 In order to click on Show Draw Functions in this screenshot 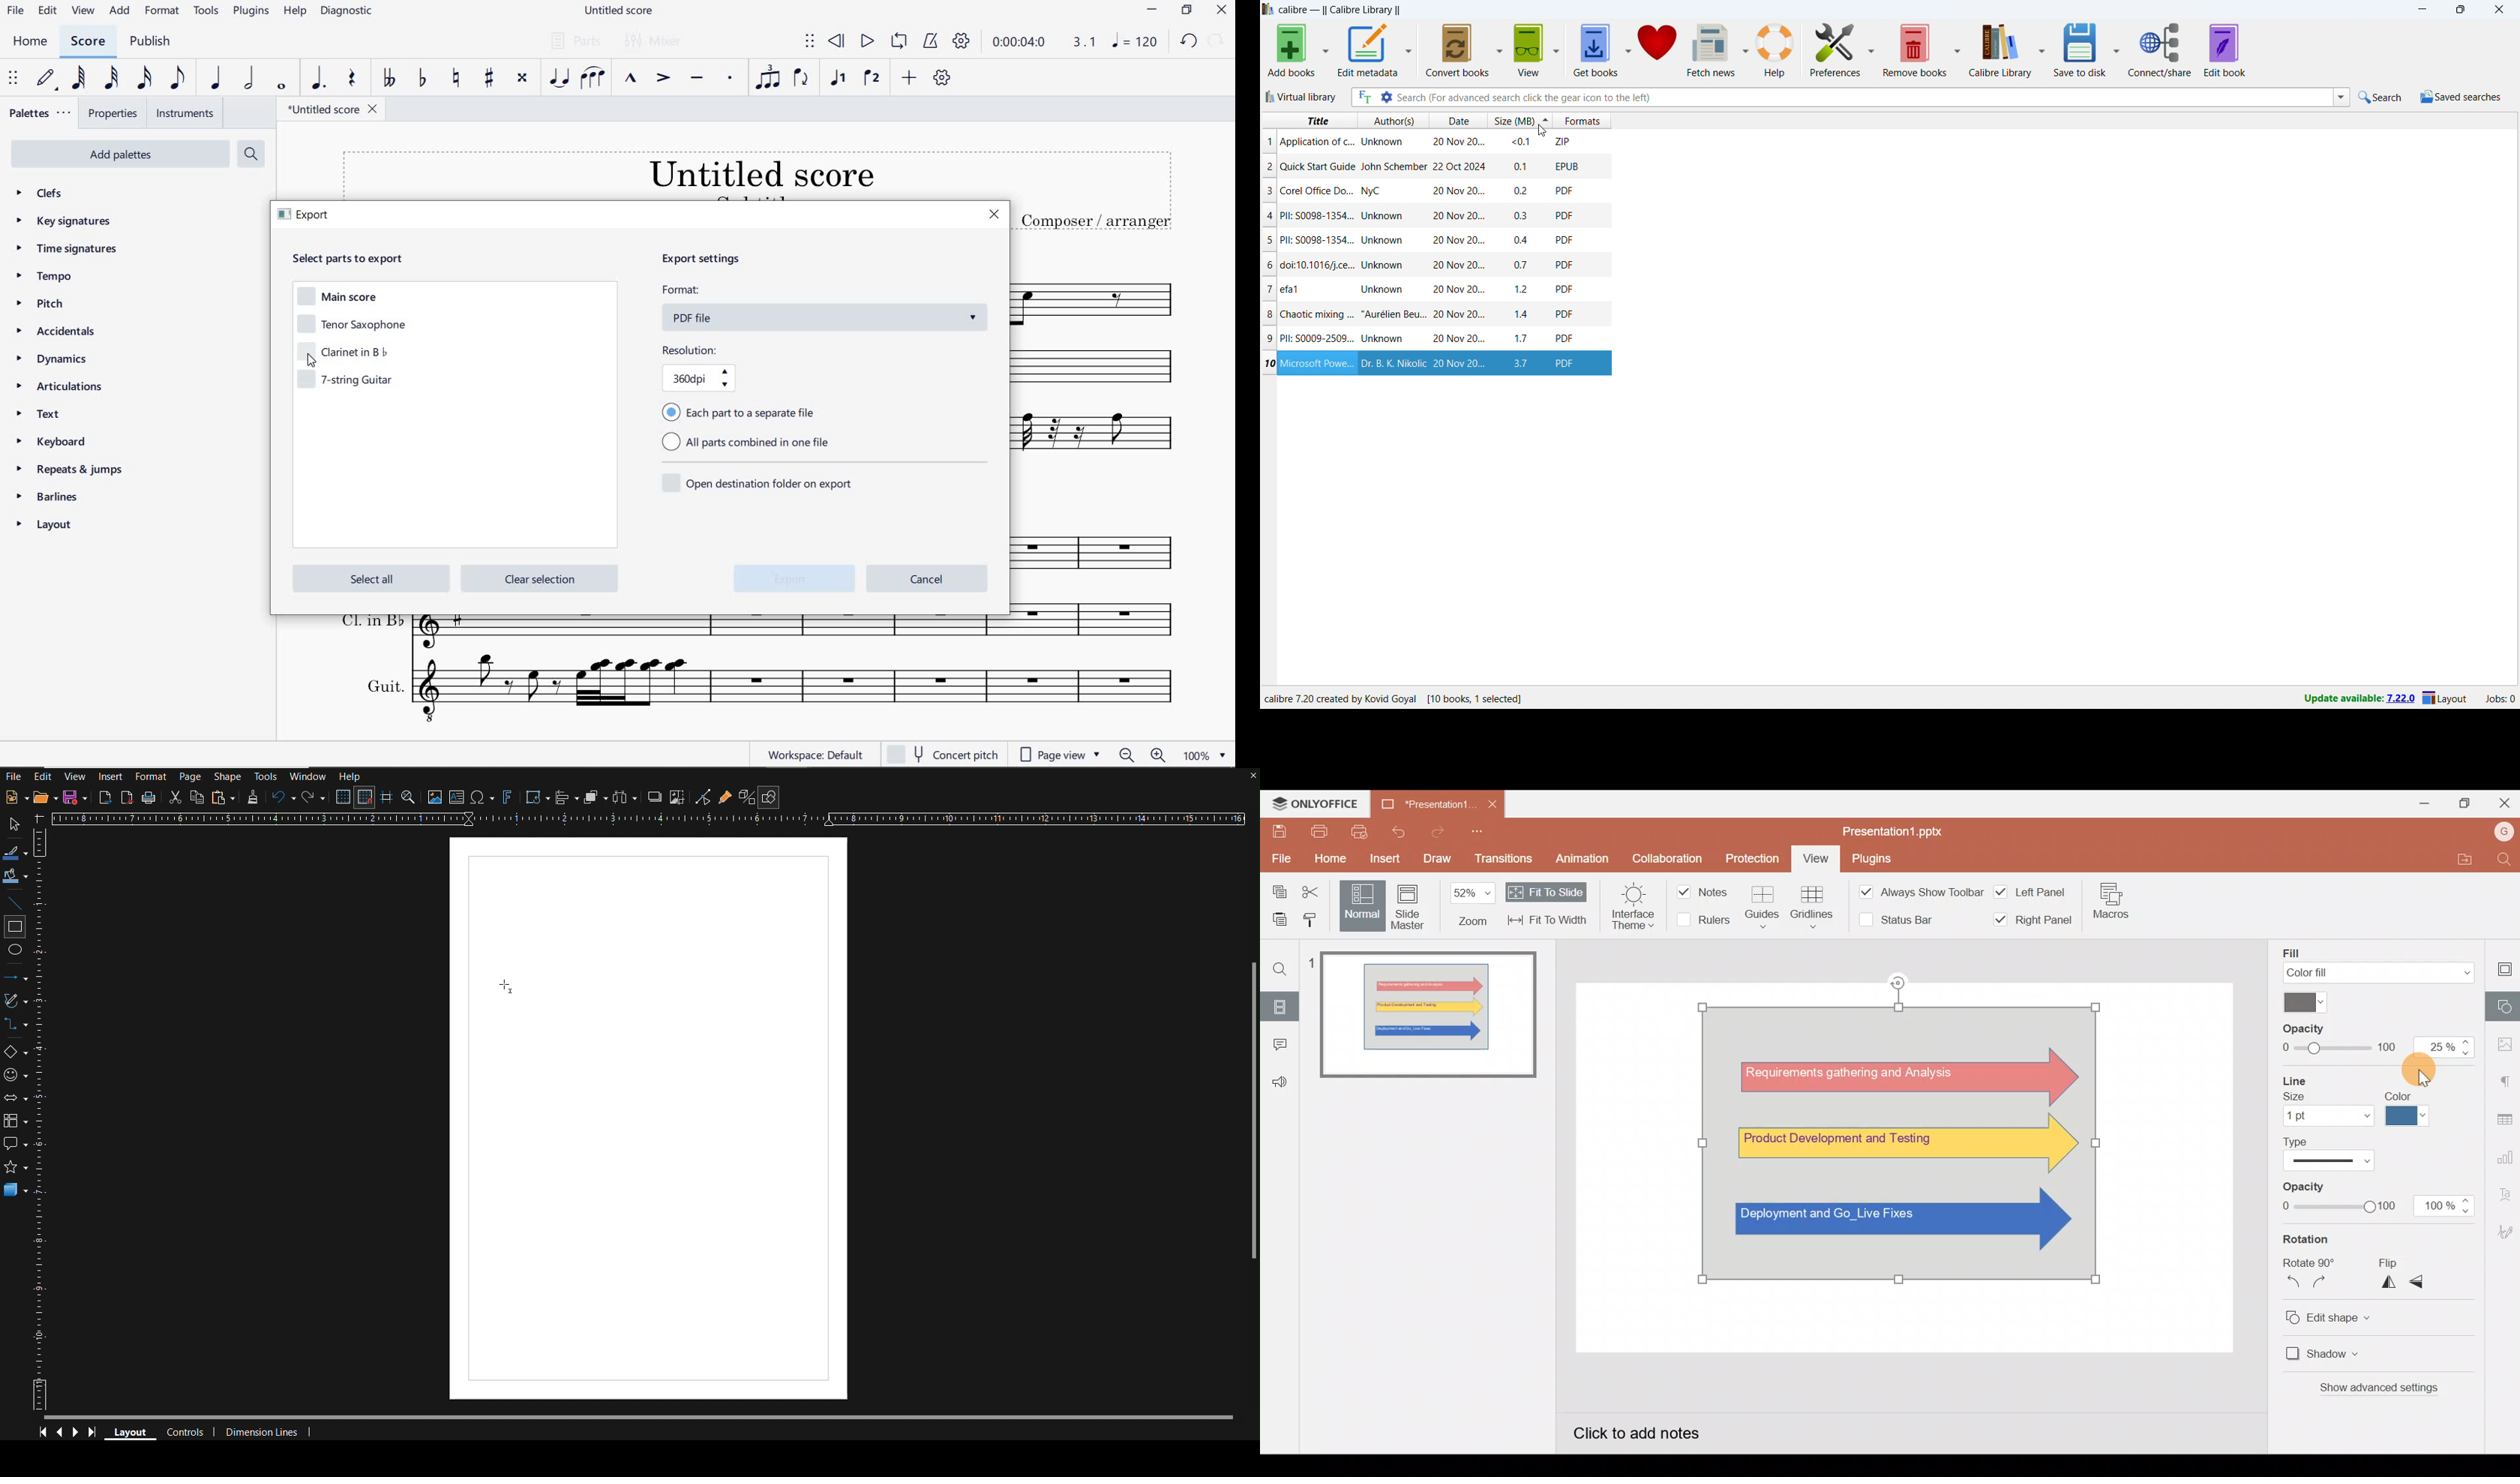, I will do `click(769, 797)`.